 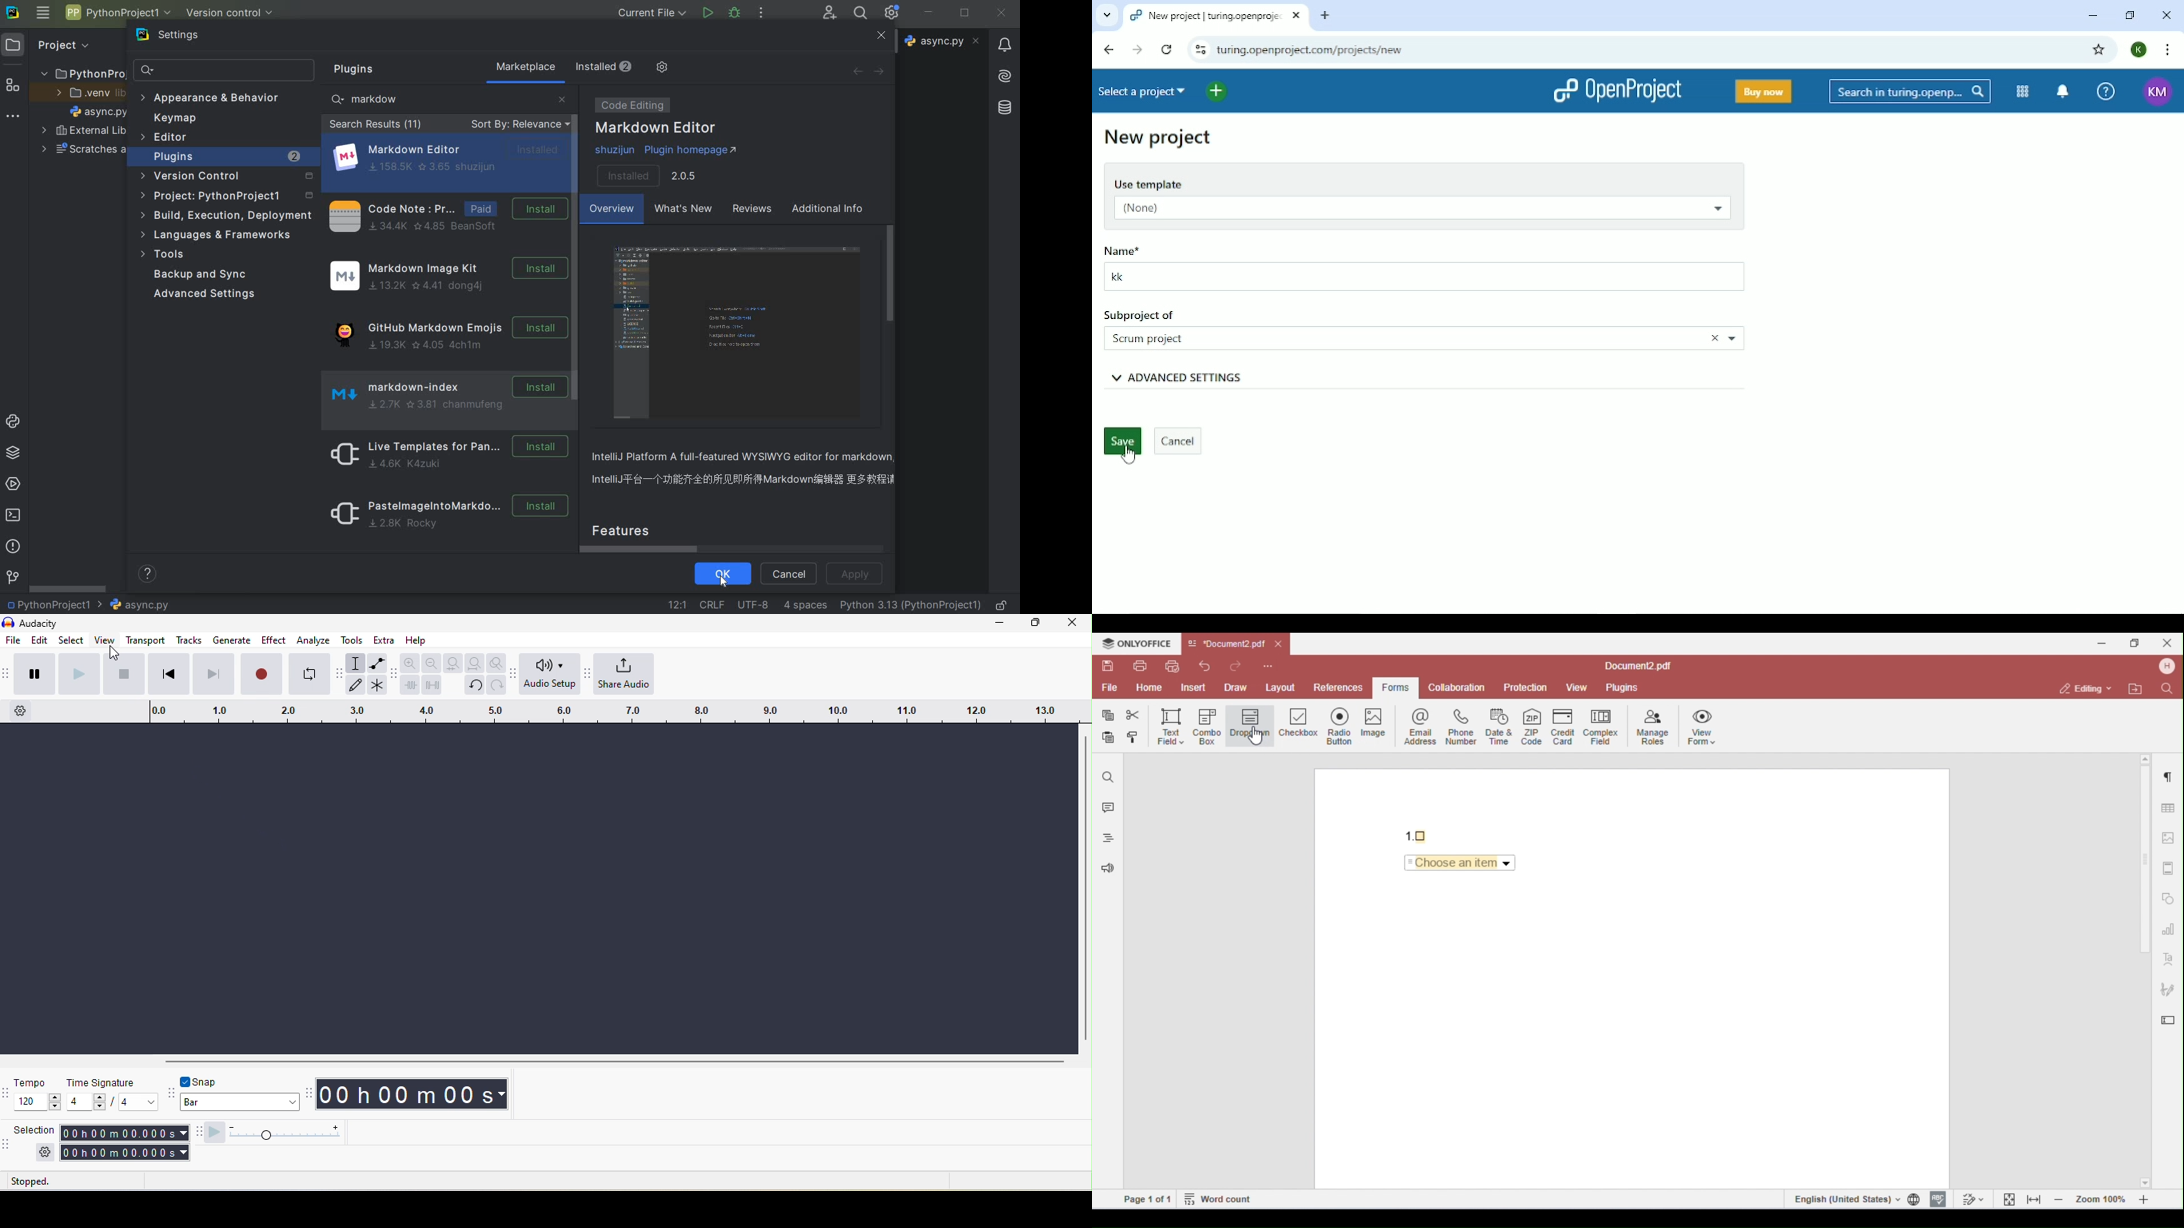 I want to click on pause, so click(x=35, y=675).